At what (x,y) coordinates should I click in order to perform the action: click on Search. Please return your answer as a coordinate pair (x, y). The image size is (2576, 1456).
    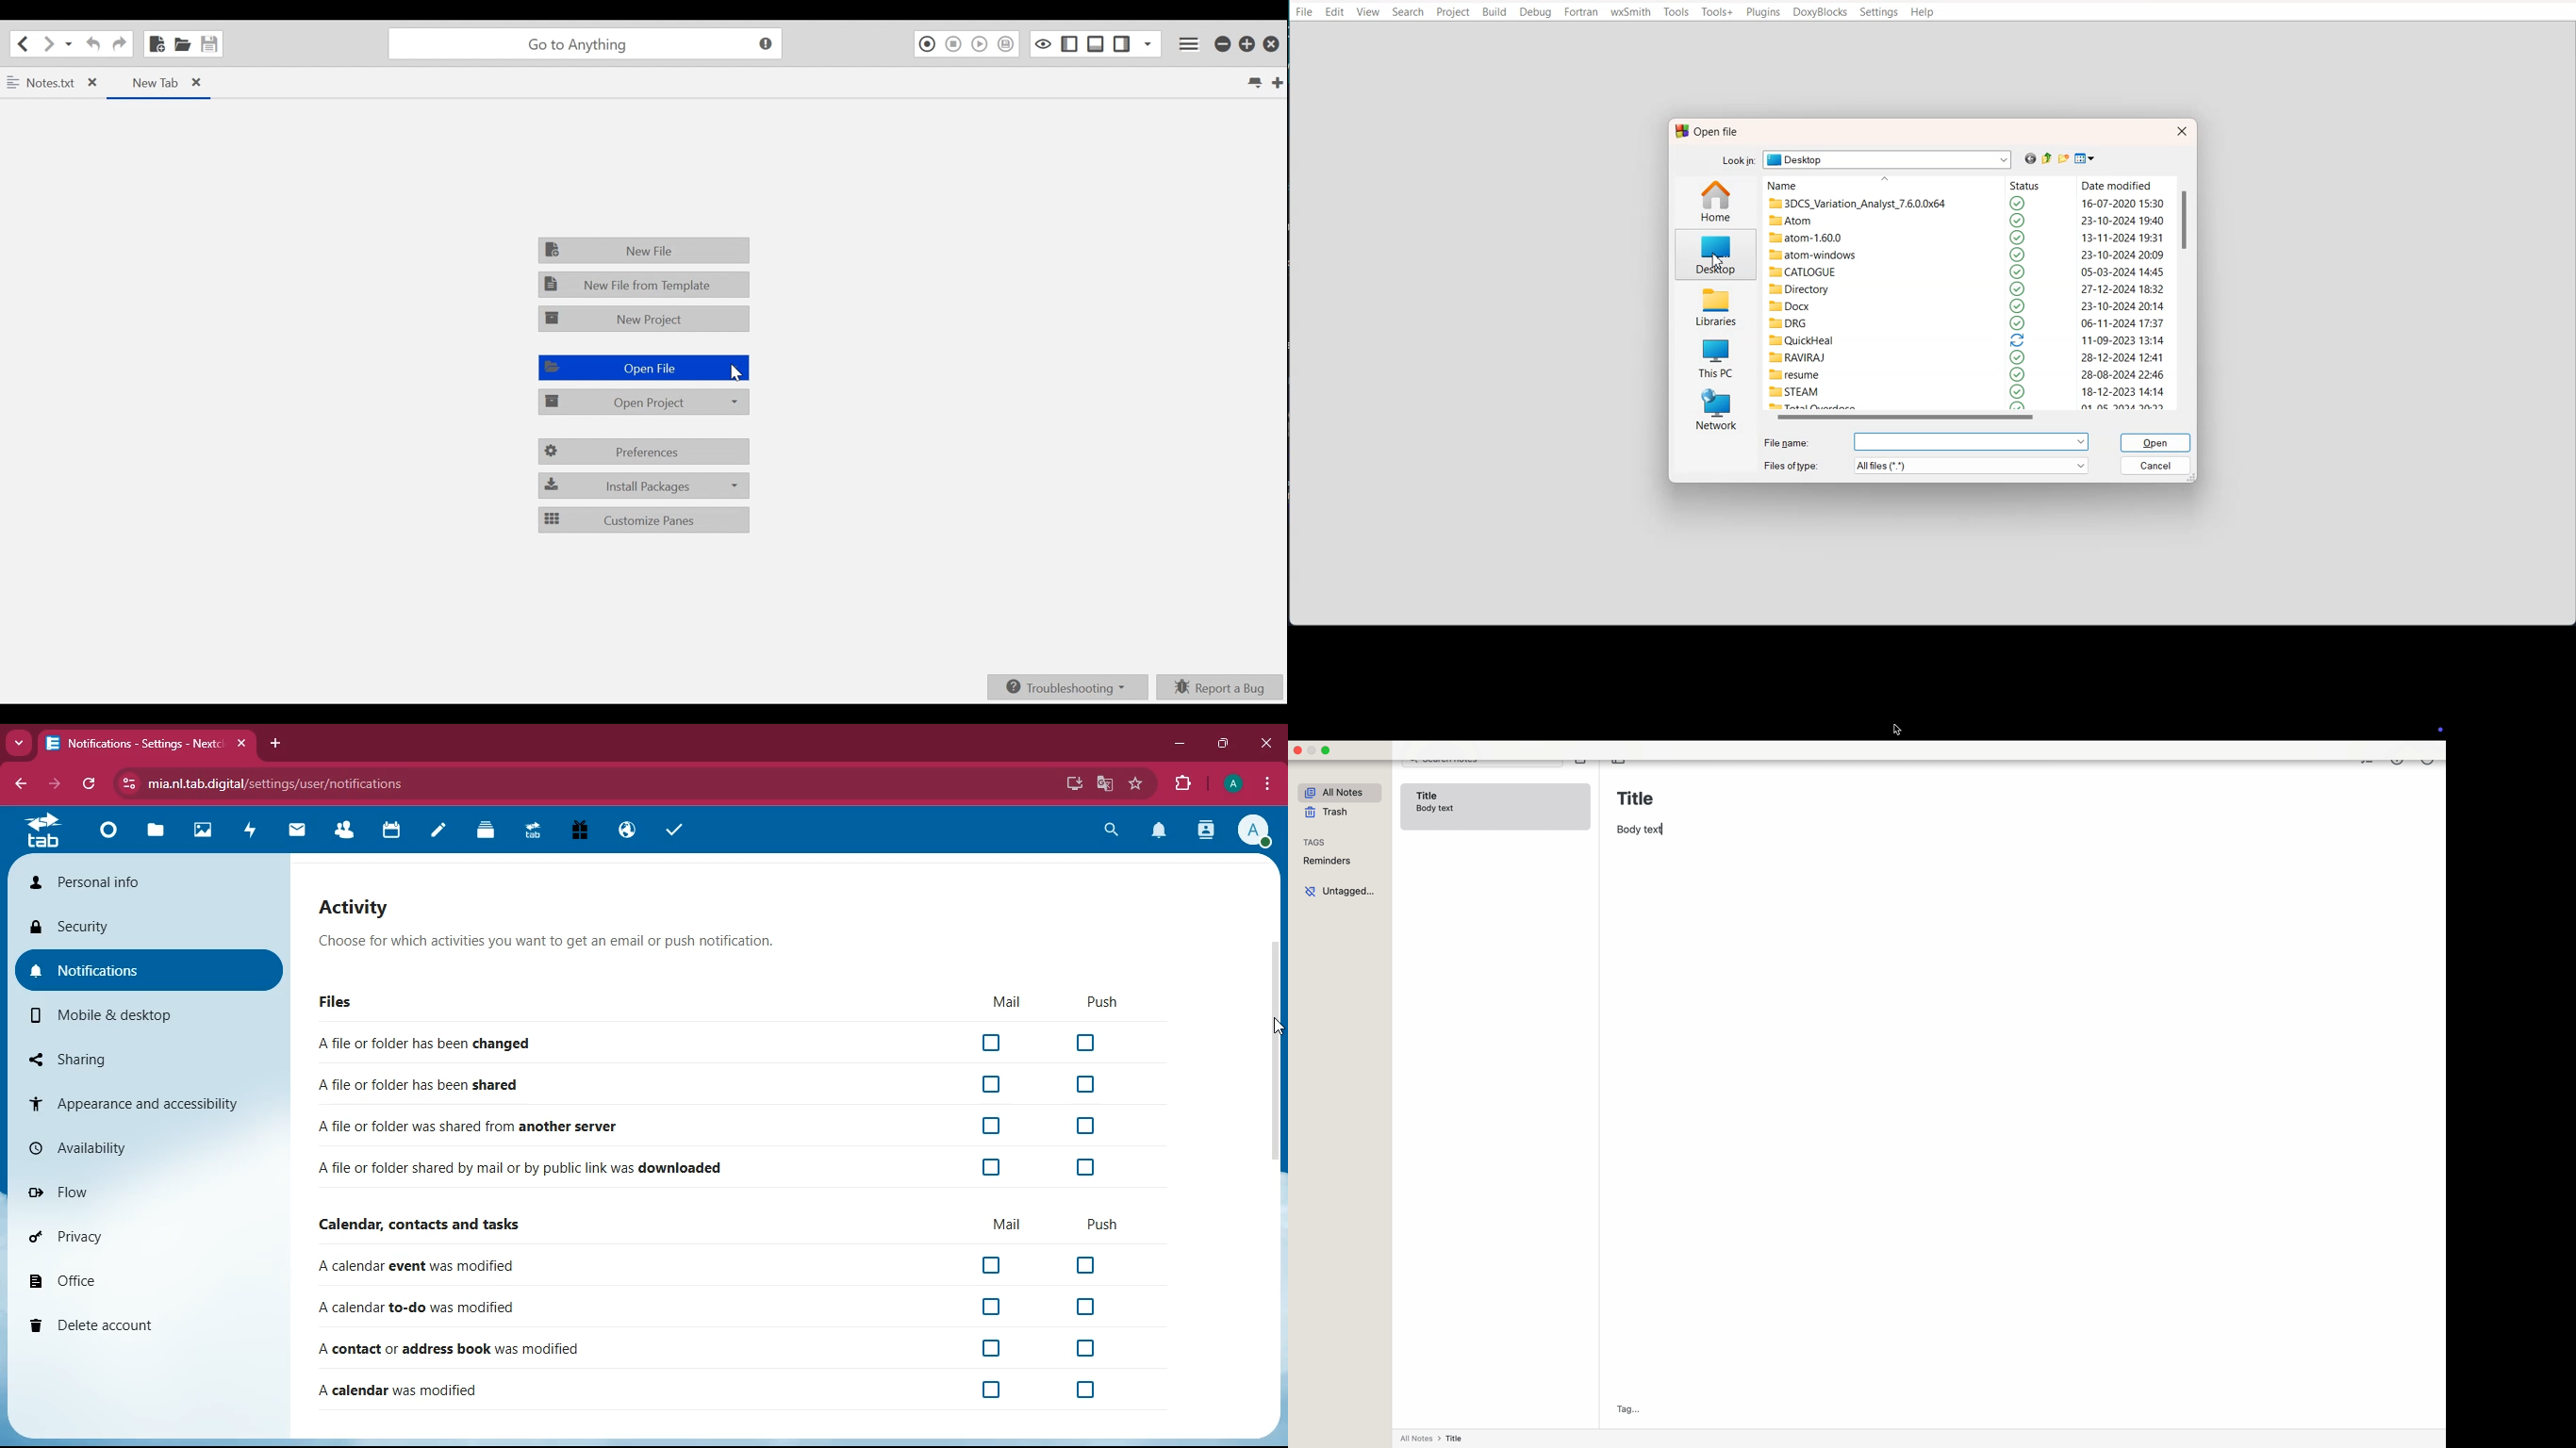
    Looking at the image, I should click on (1407, 11).